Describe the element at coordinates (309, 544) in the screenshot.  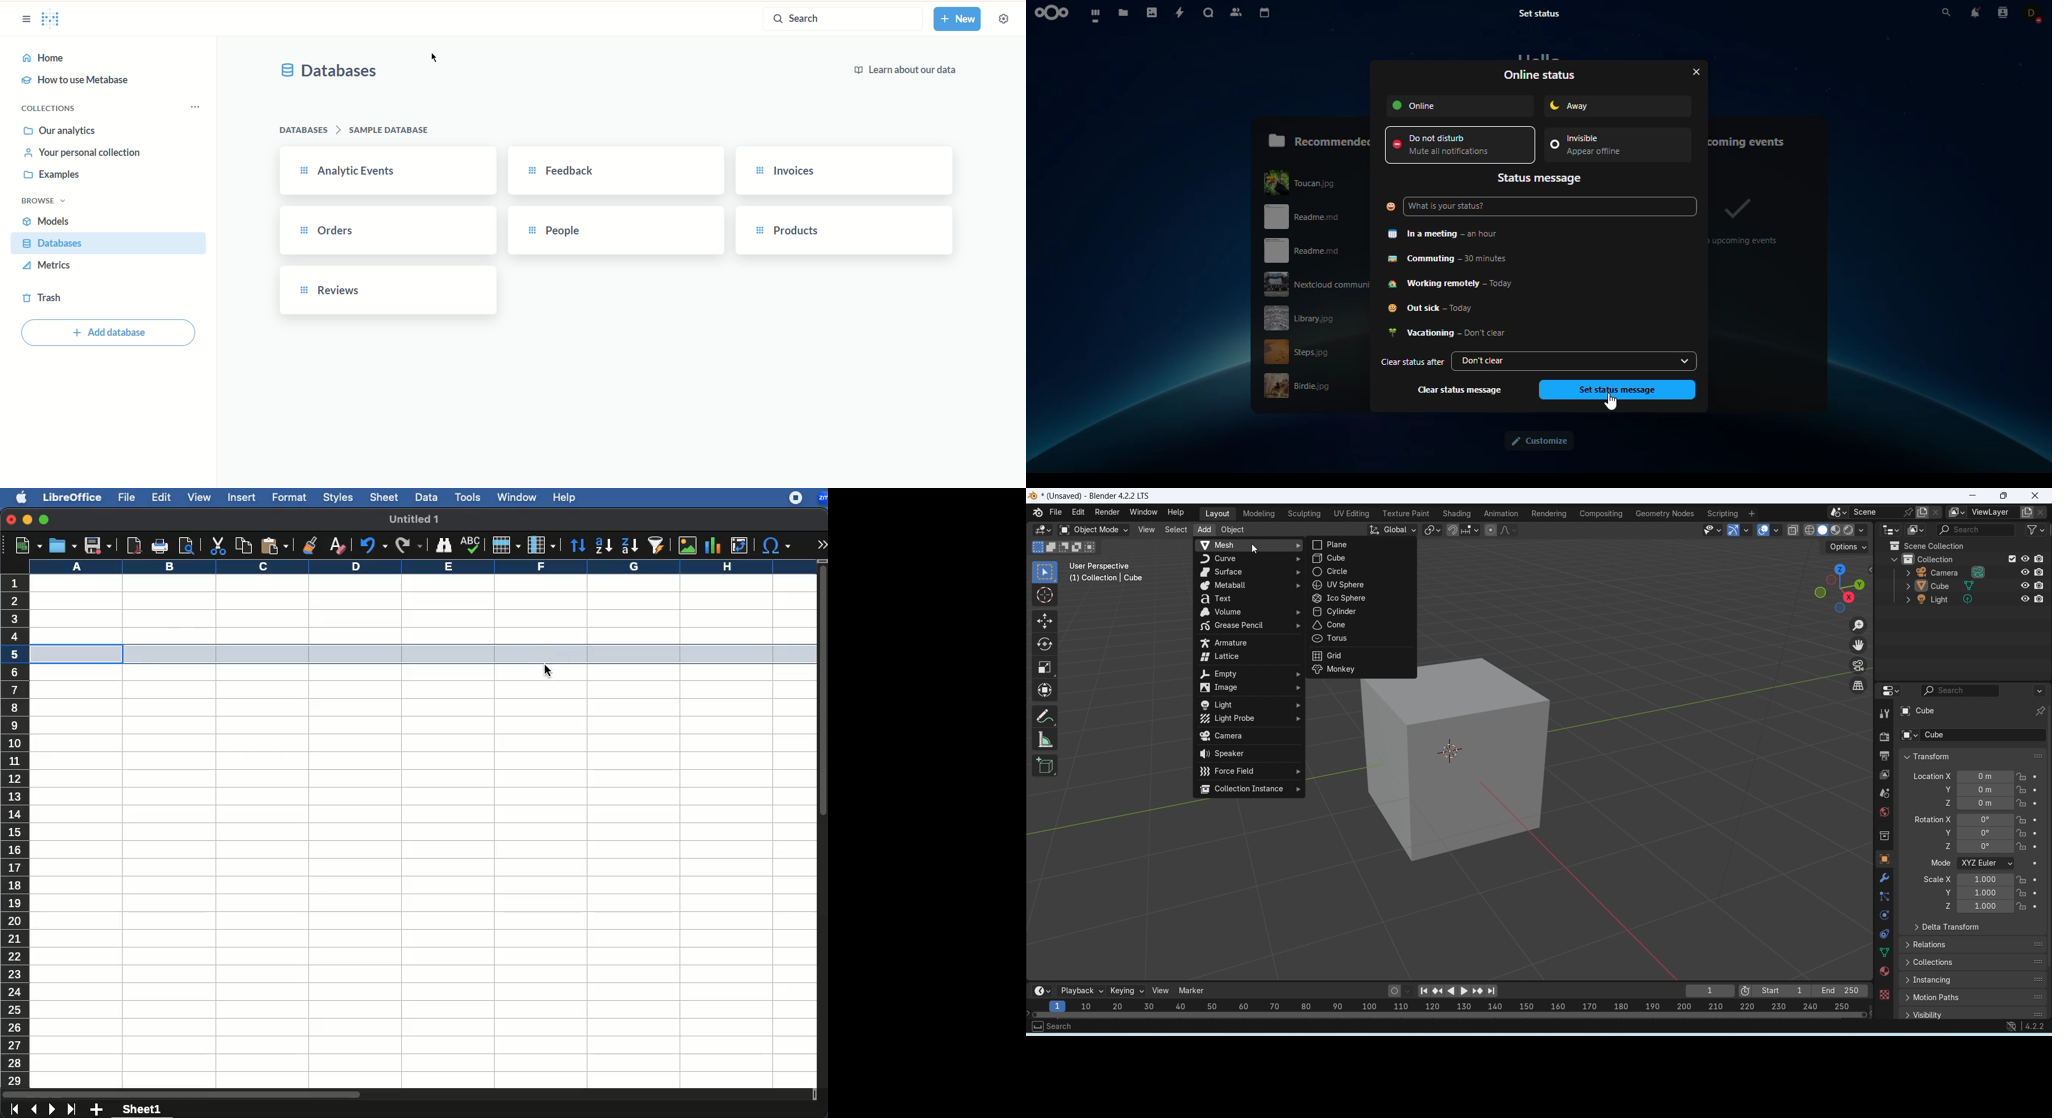
I see `clone formatting` at that location.